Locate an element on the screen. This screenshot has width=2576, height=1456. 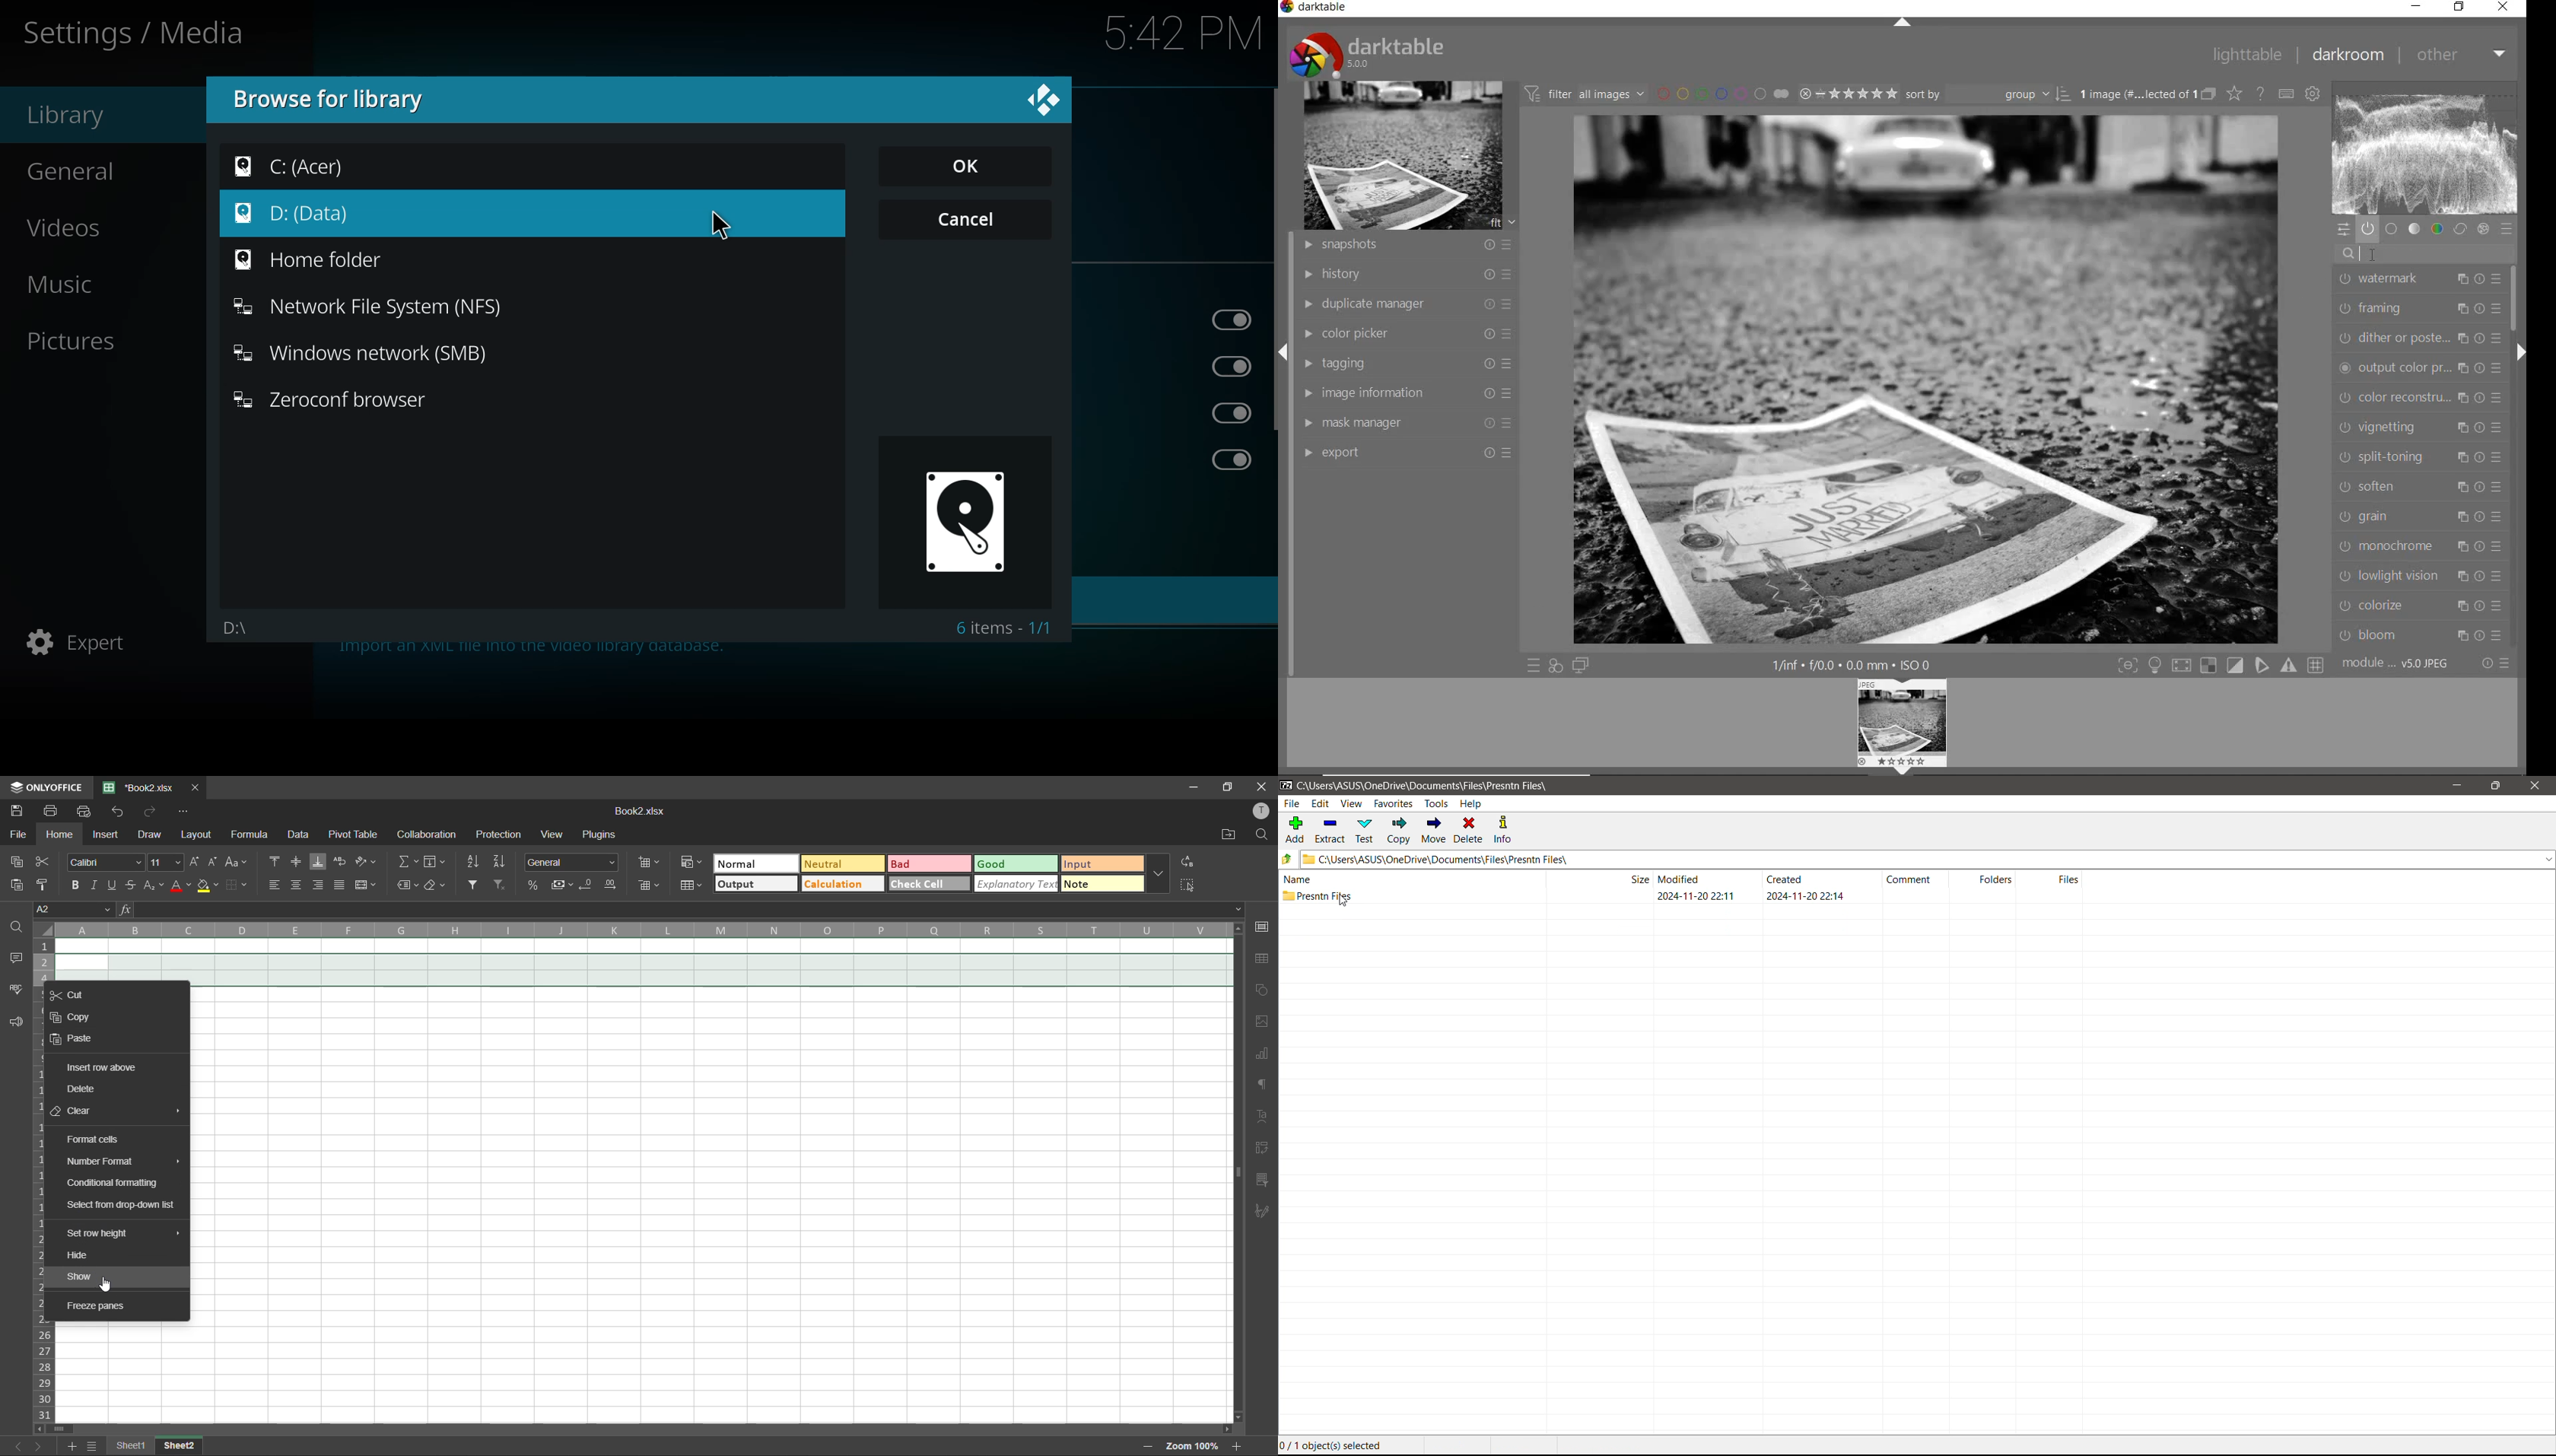
search module is located at coordinates (2423, 254).